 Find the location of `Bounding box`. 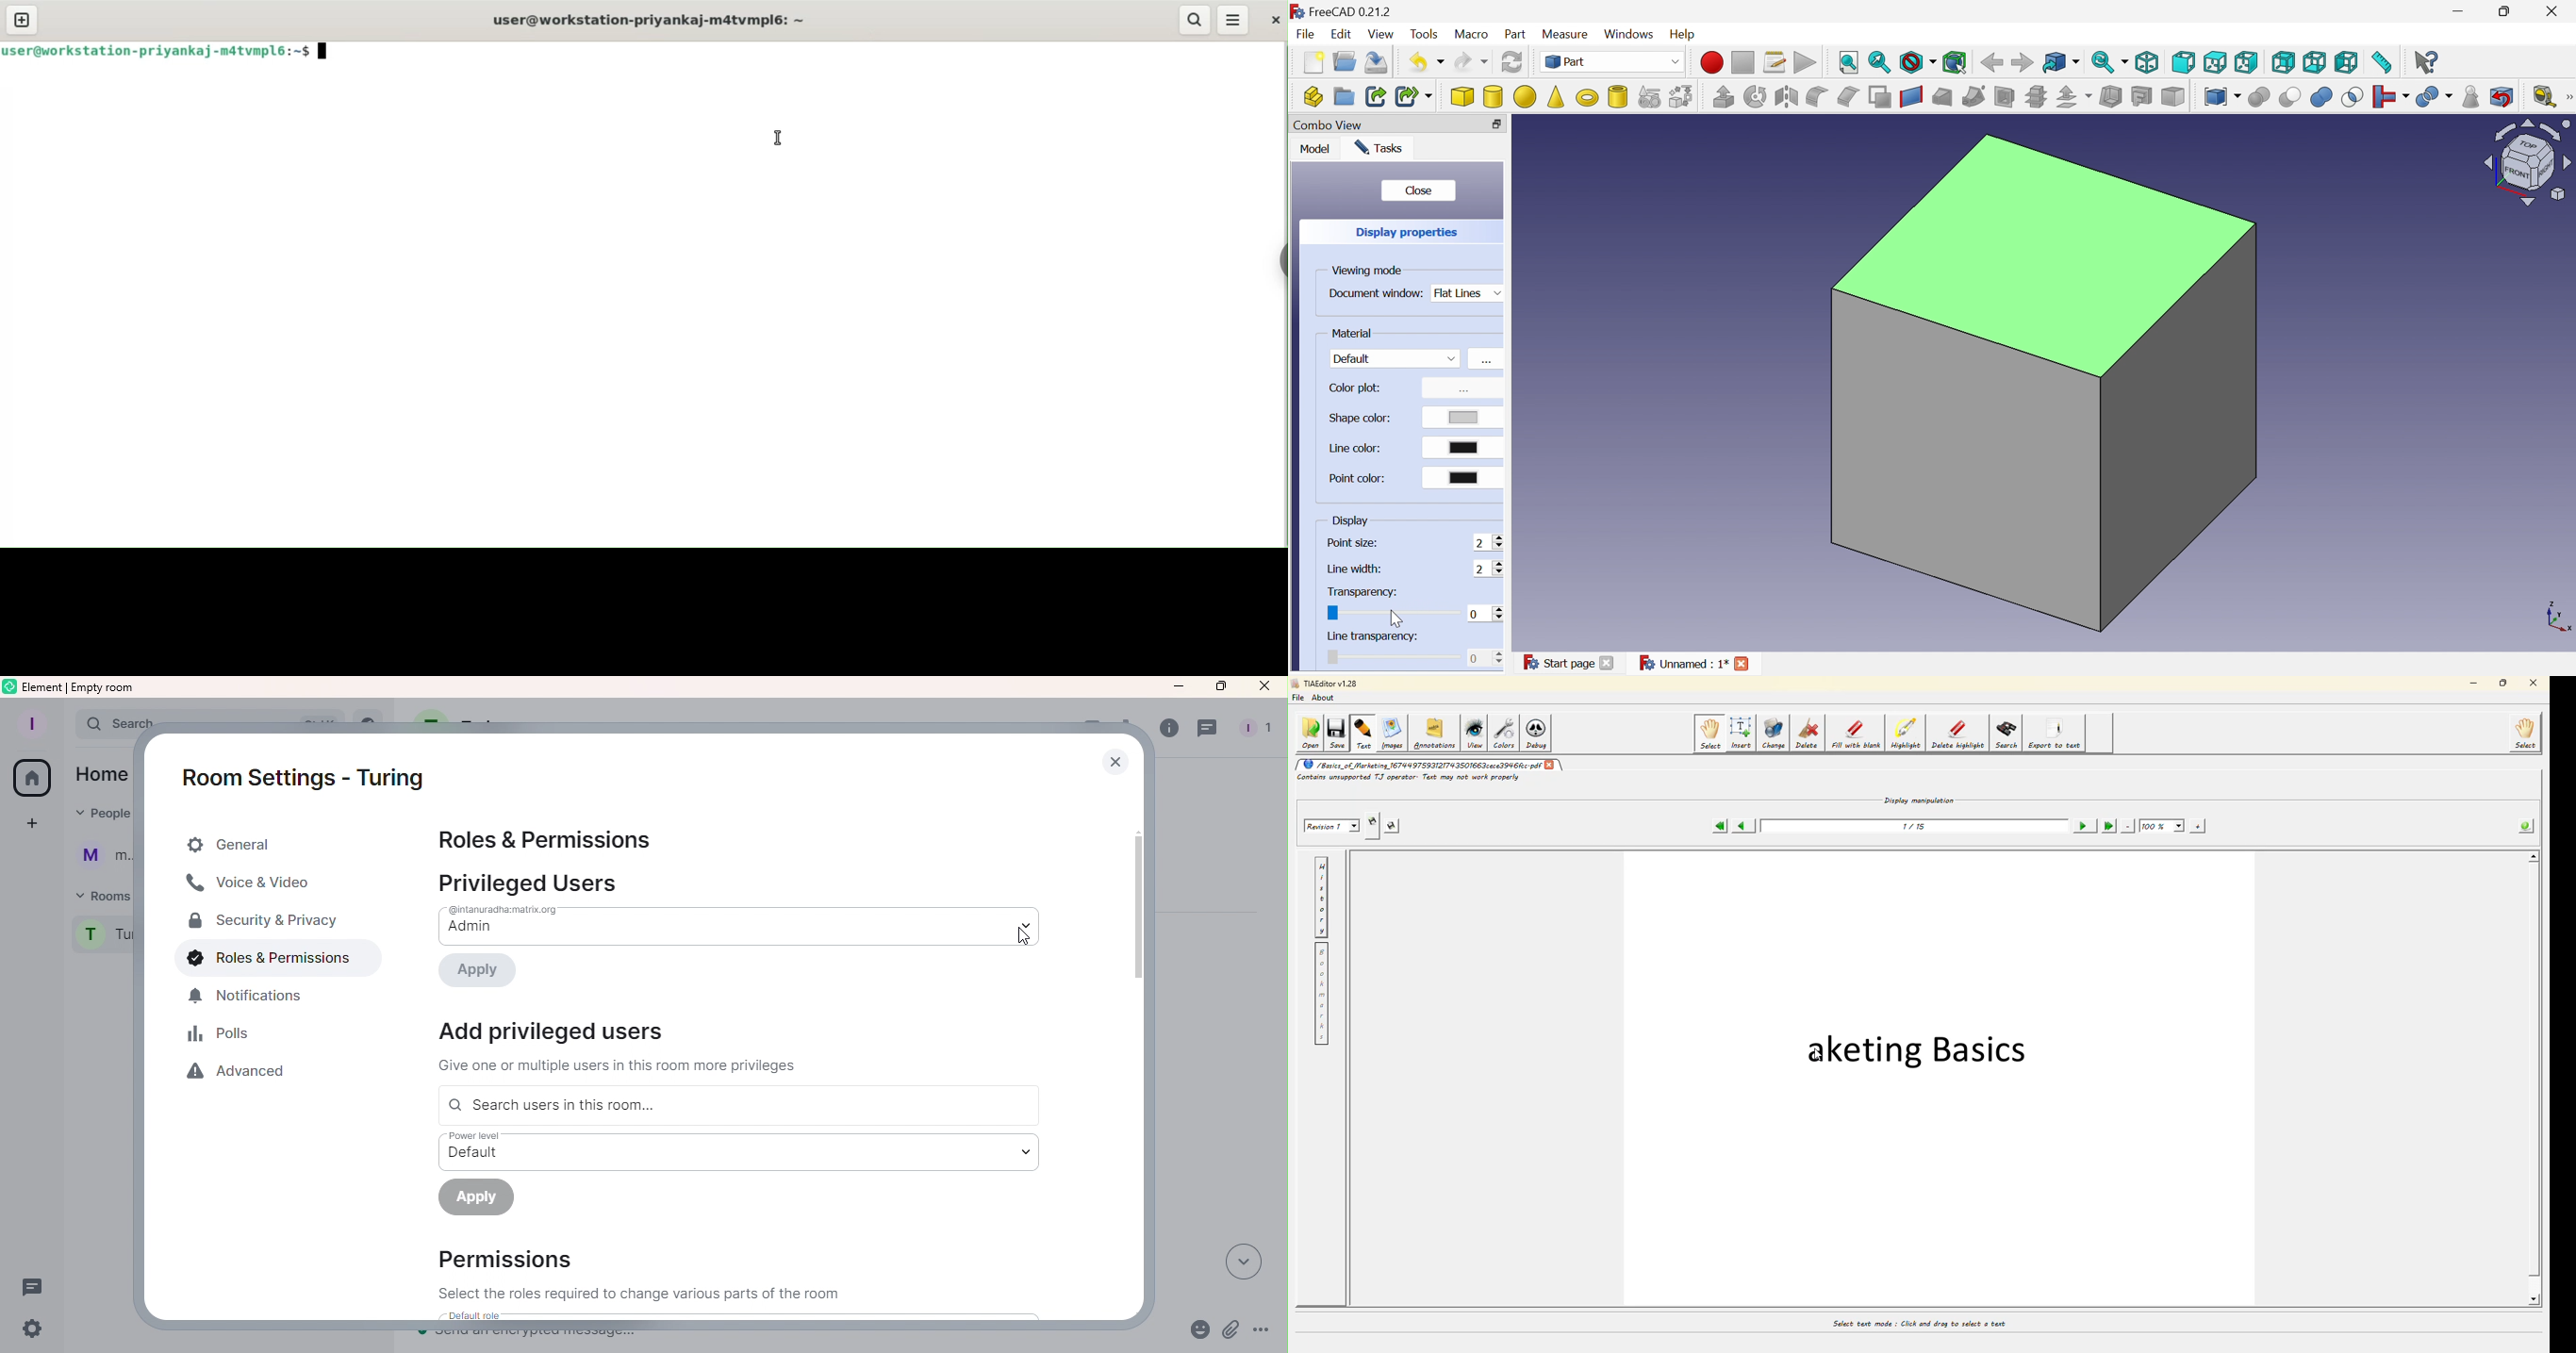

Bounding box is located at coordinates (1955, 60).